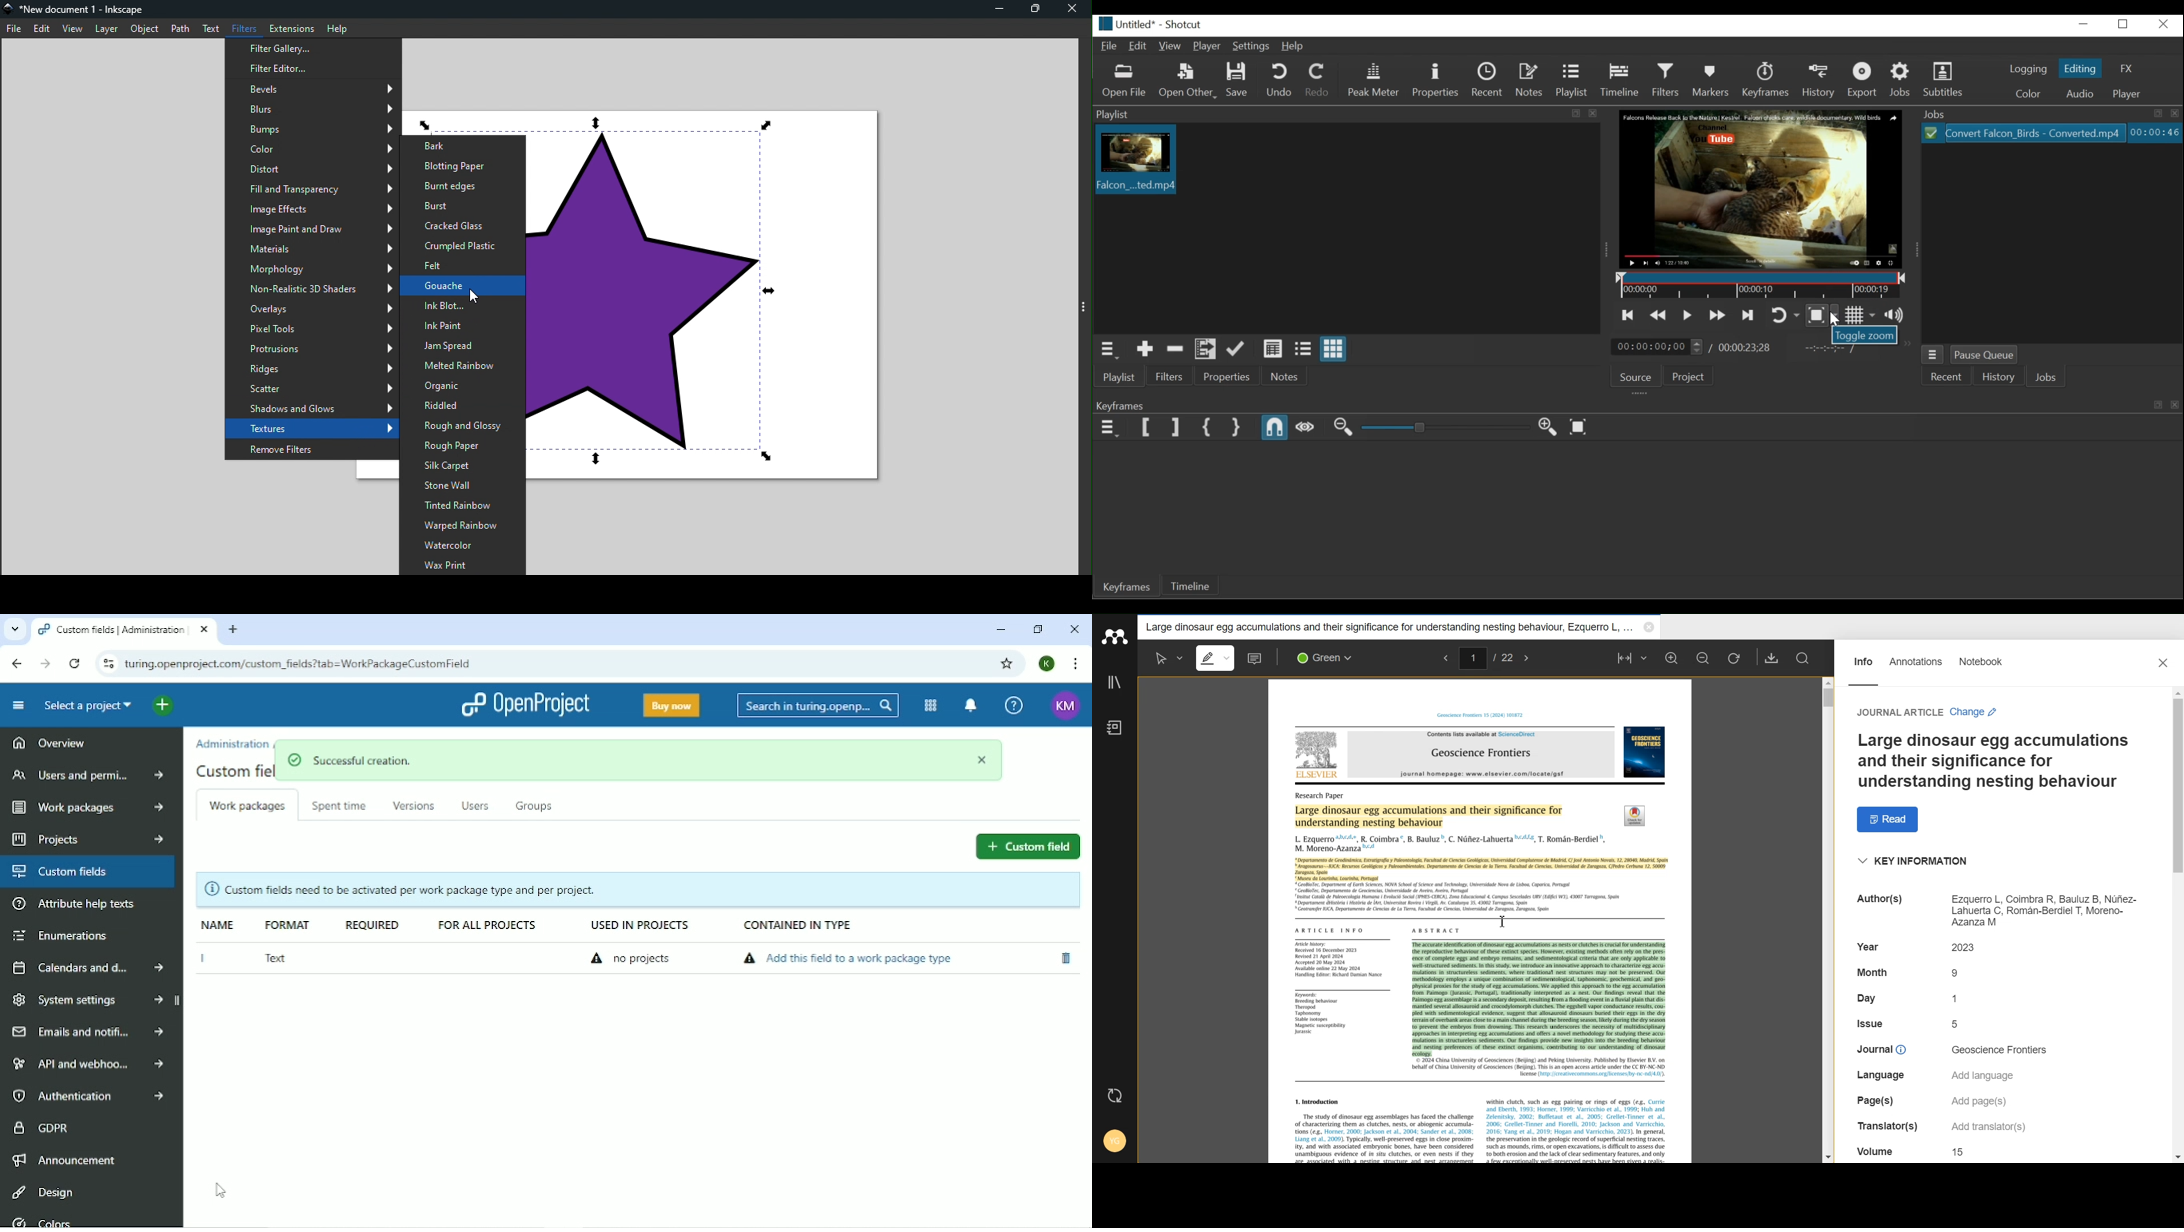 This screenshot has height=1232, width=2184. Describe the element at coordinates (710, 304) in the screenshot. I see `Canvas` at that location.